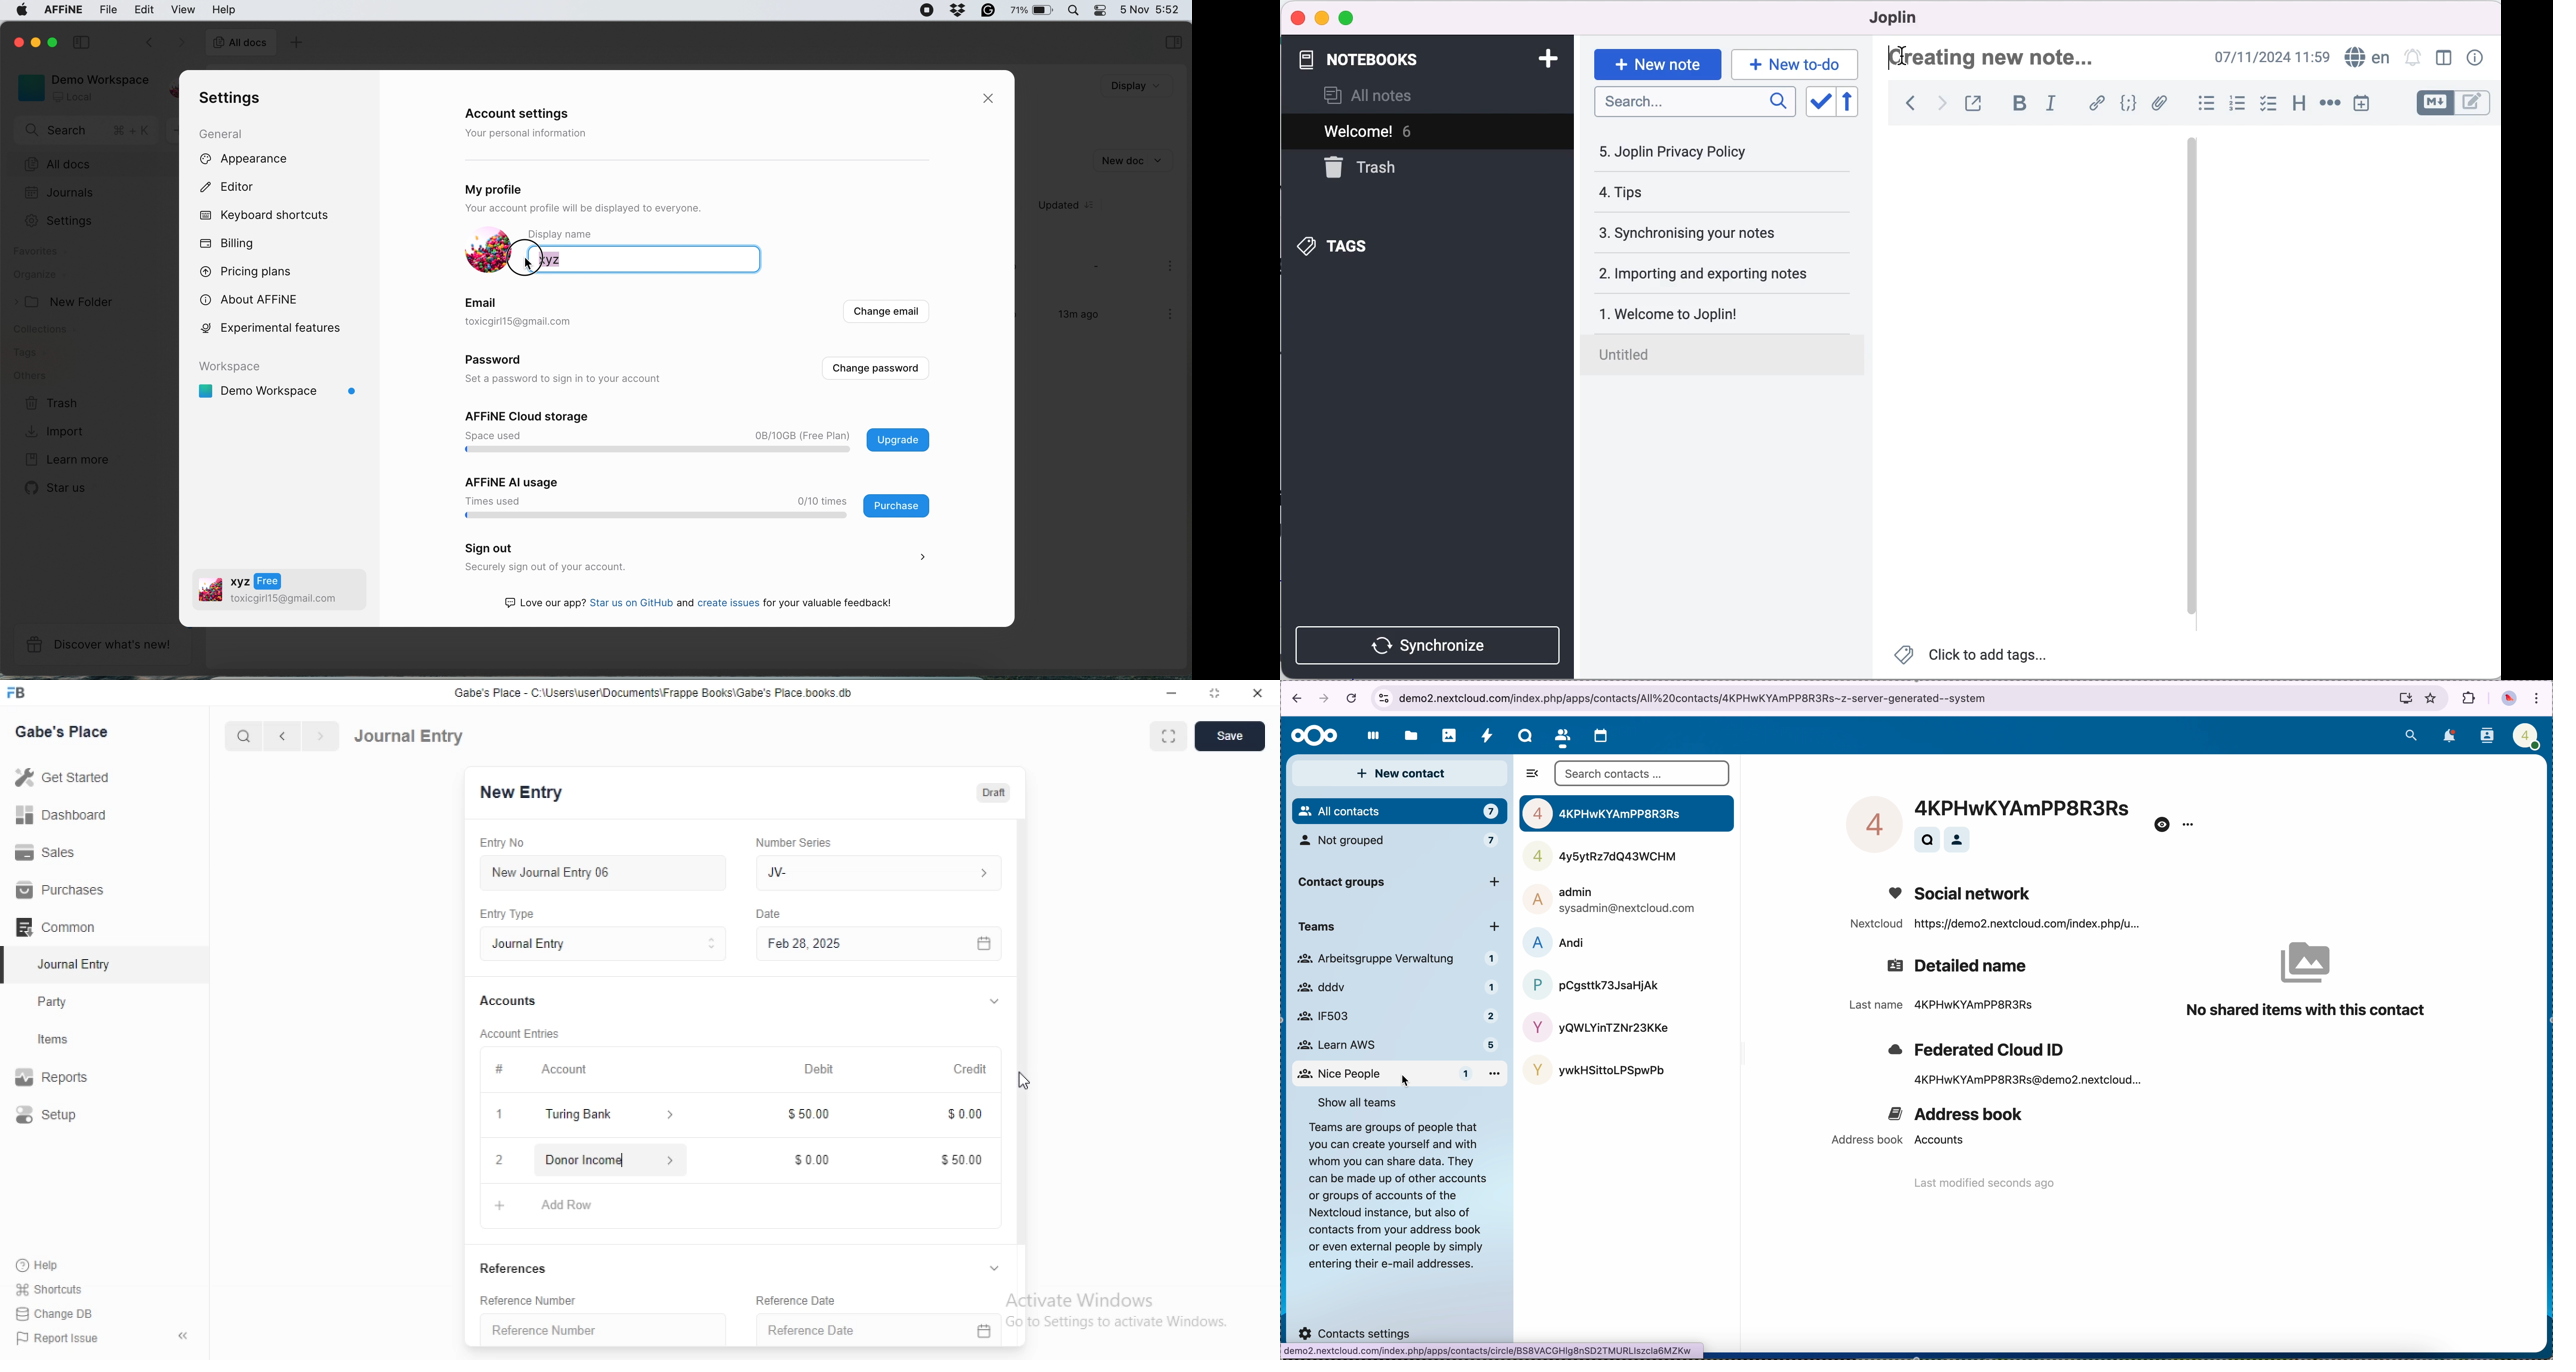 The image size is (2576, 1372). Describe the element at coordinates (2325, 375) in the screenshot. I see `blank canva` at that location.